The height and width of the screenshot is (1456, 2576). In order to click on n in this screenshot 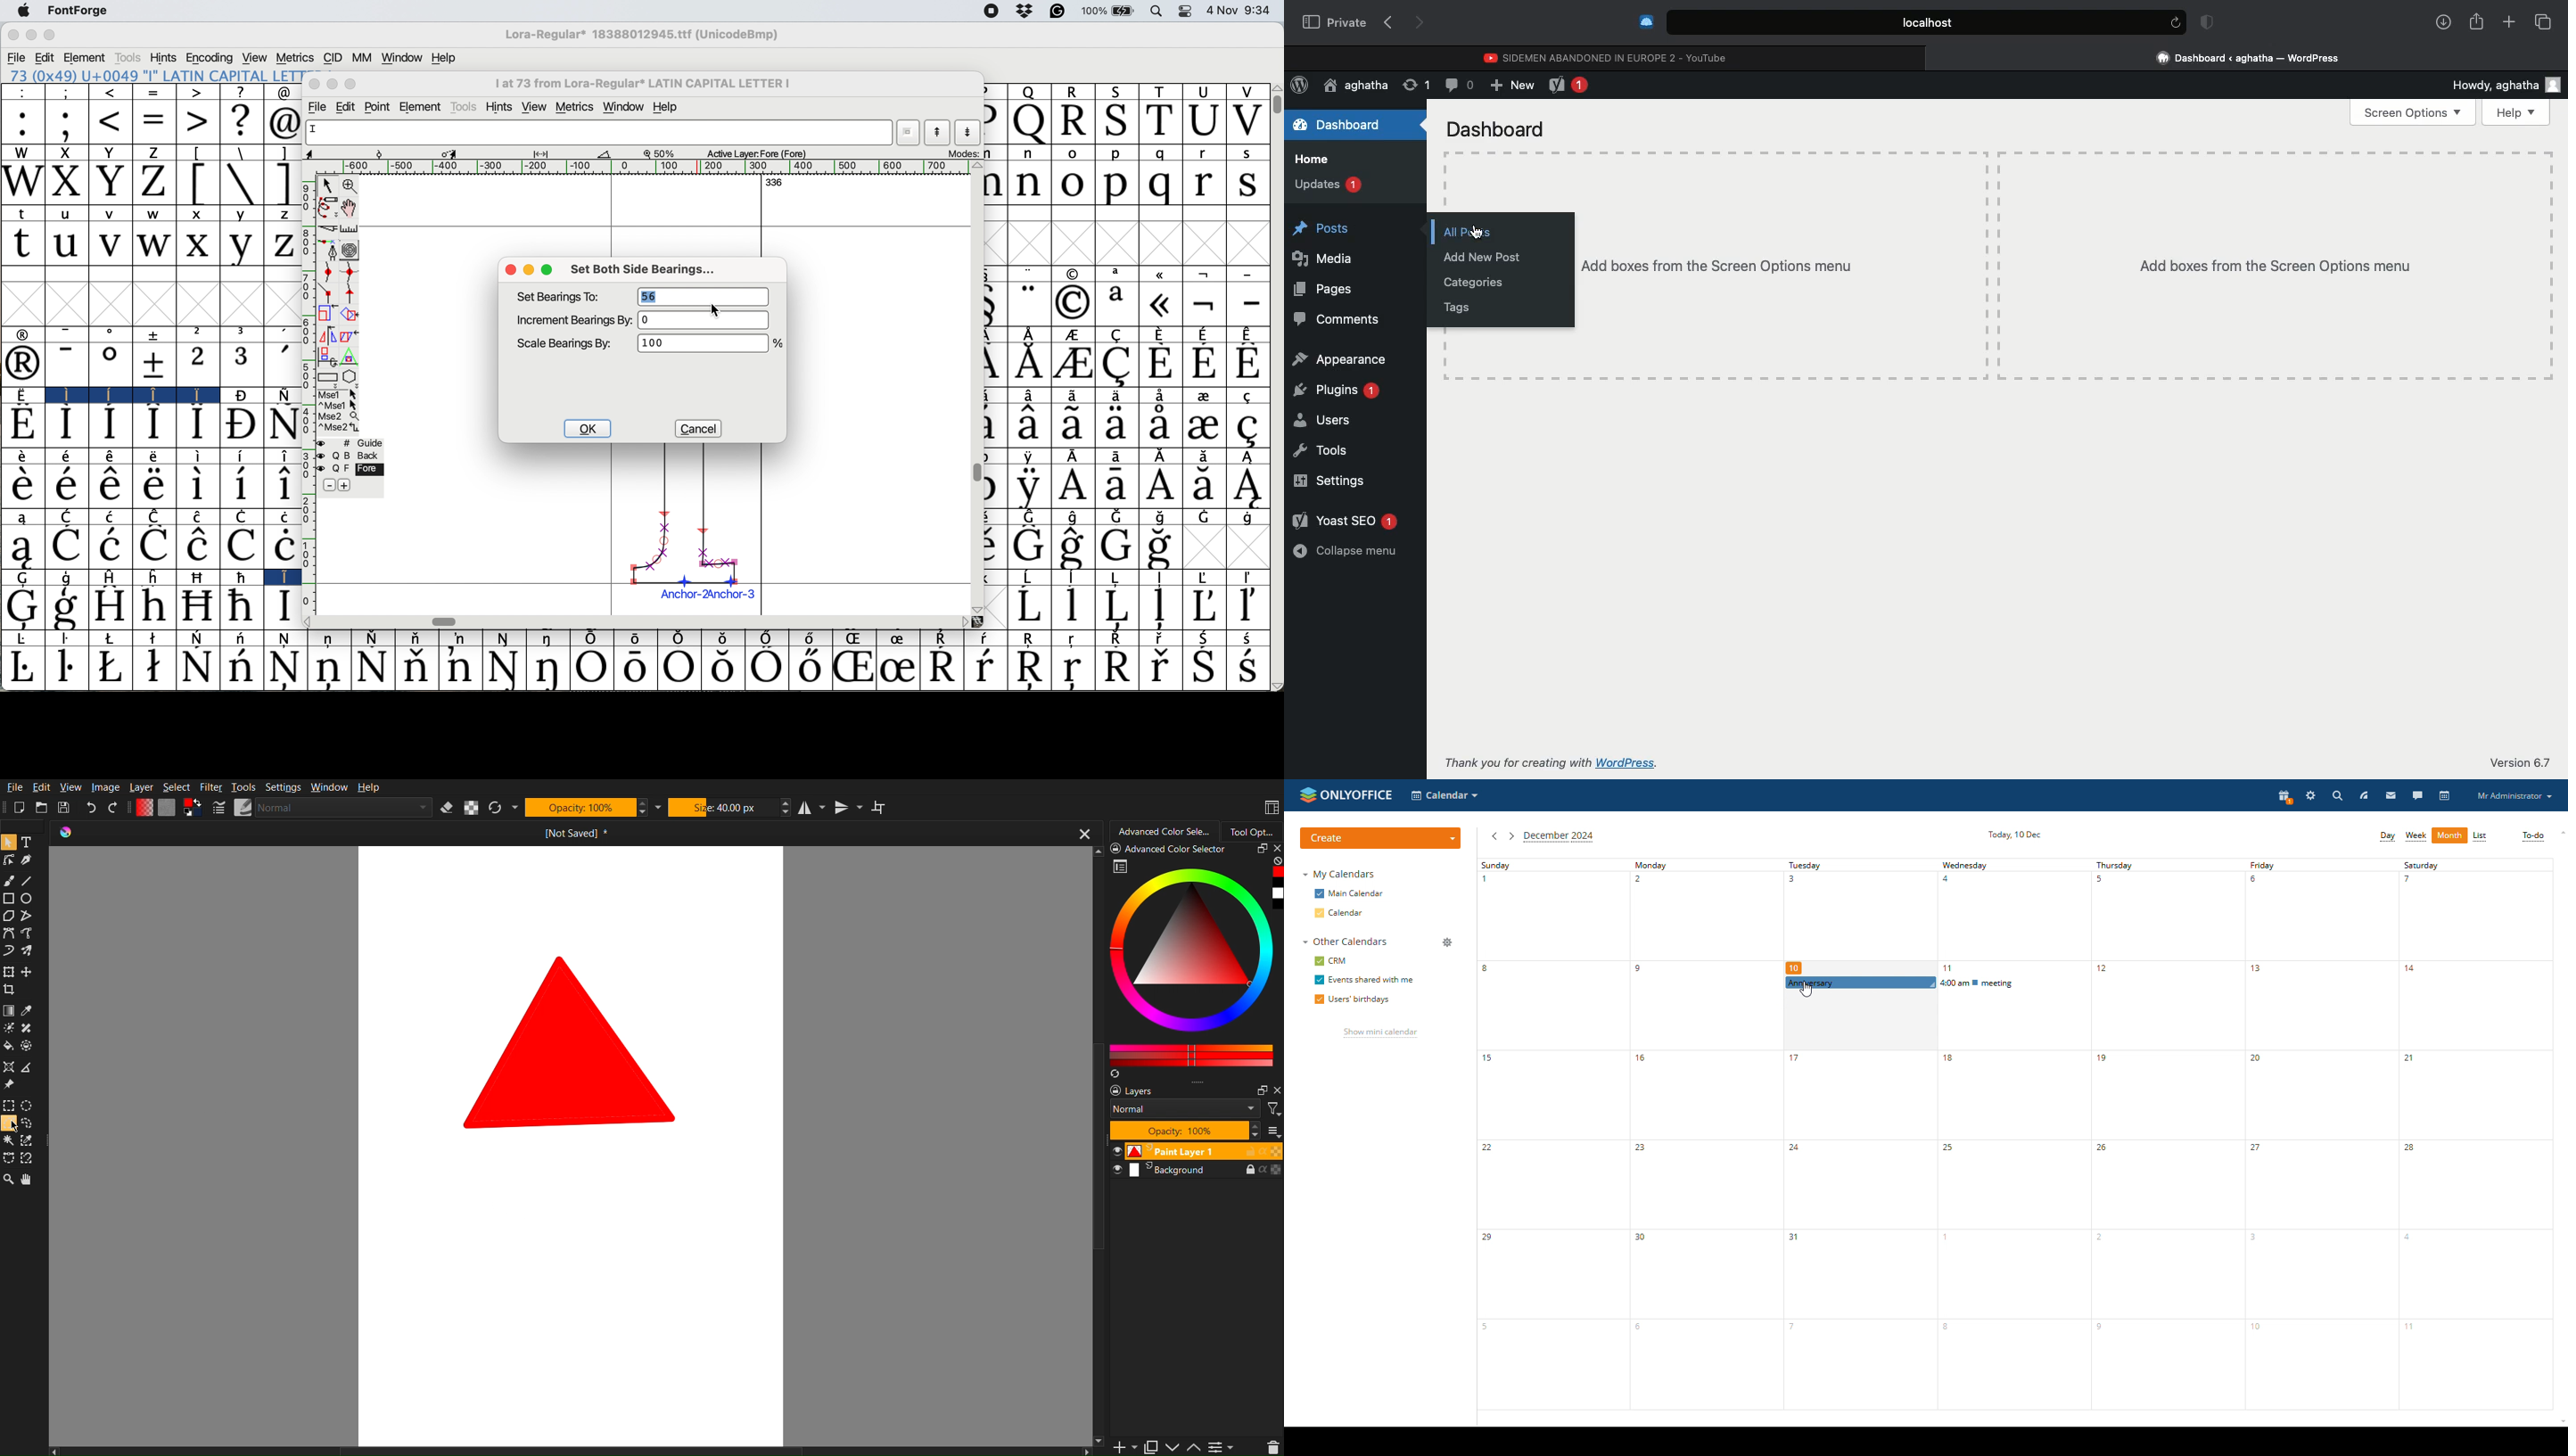, I will do `click(1031, 154)`.